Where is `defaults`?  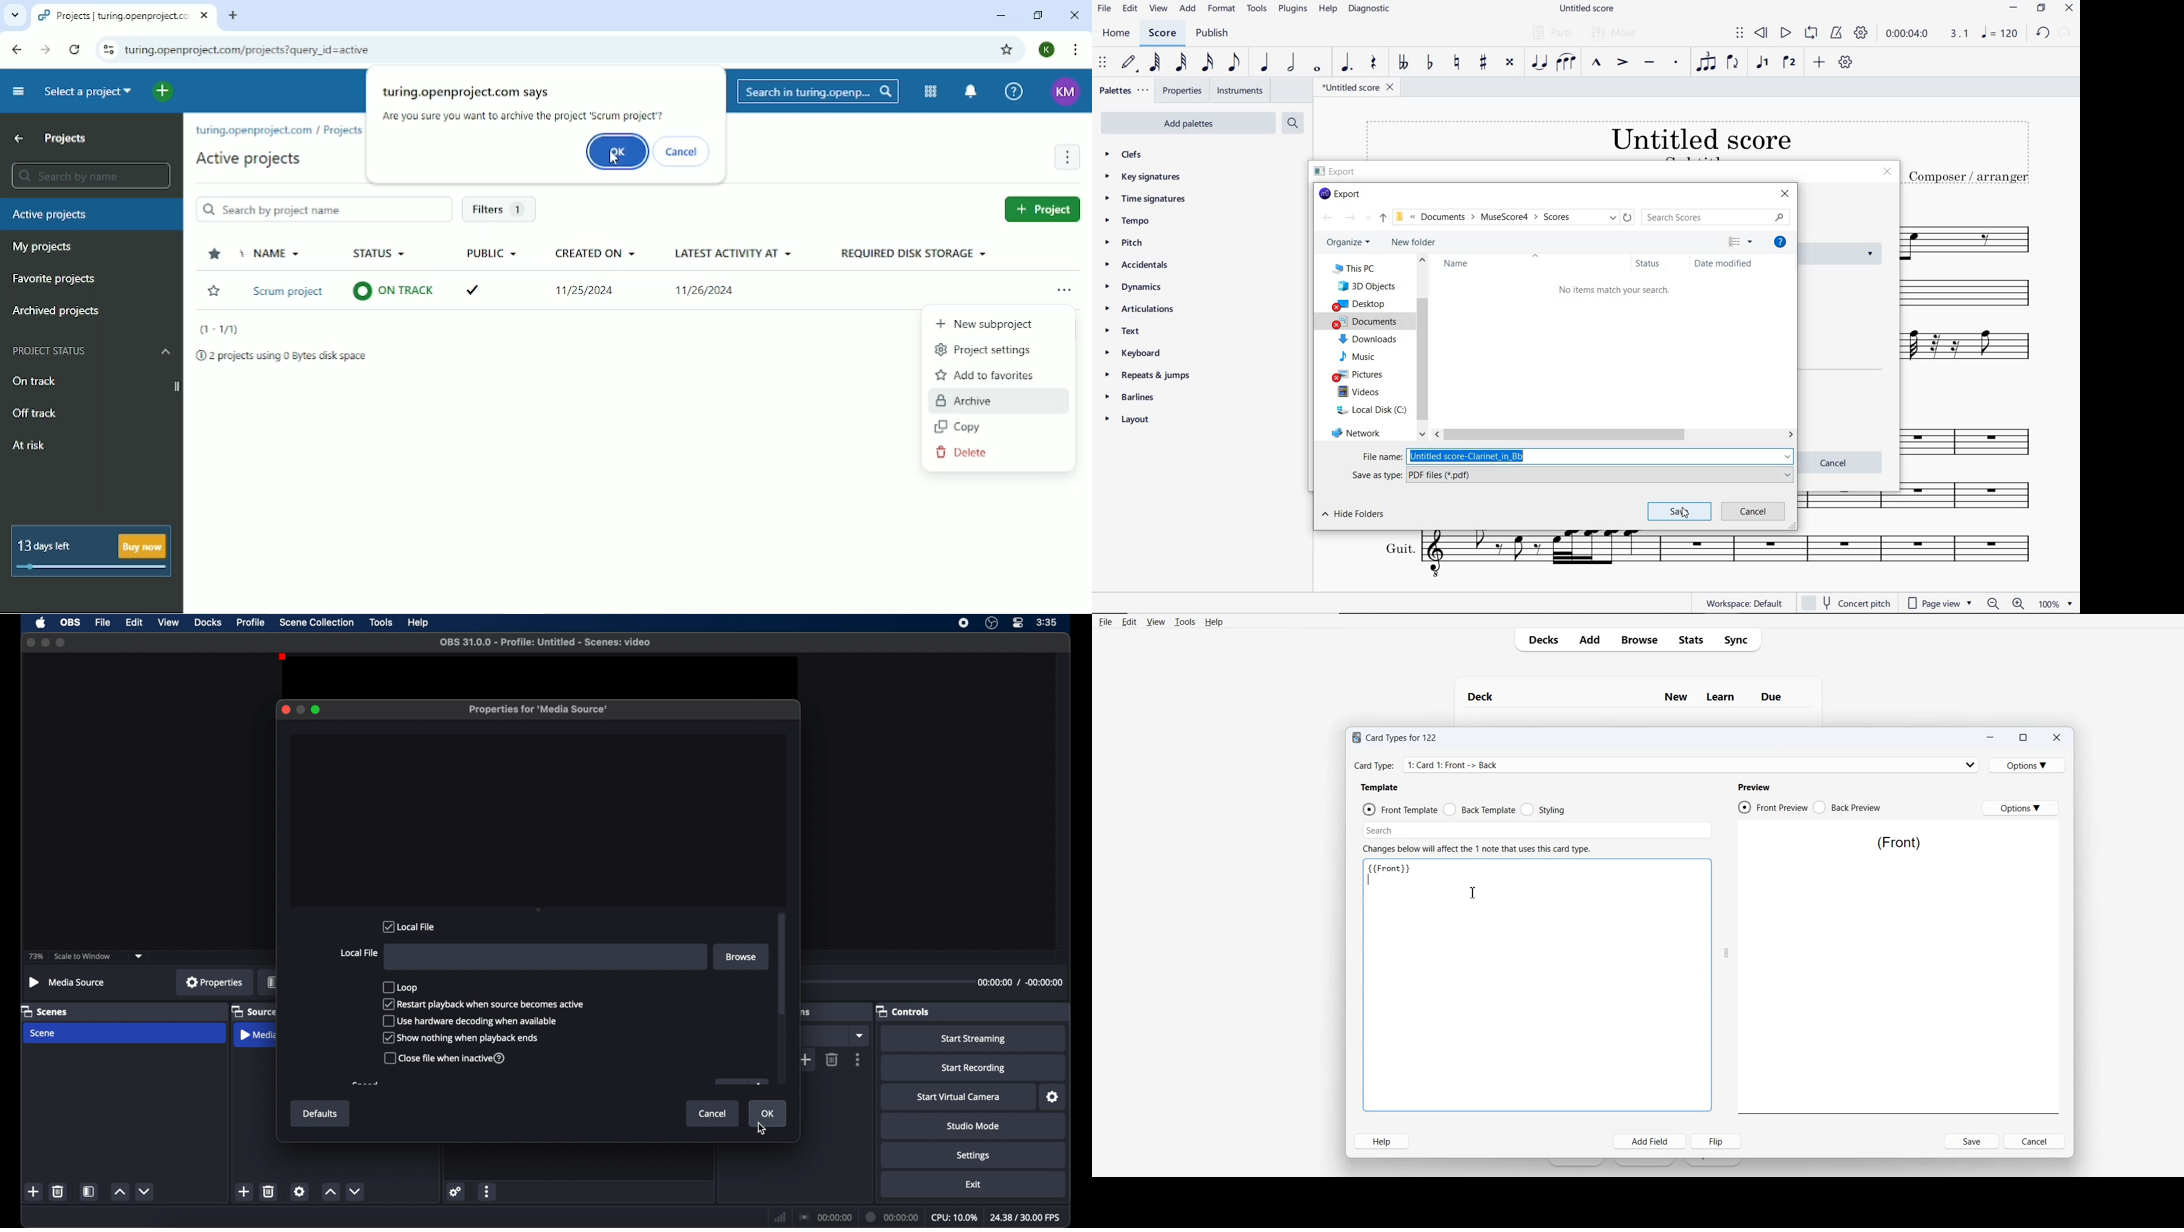
defaults is located at coordinates (322, 1114).